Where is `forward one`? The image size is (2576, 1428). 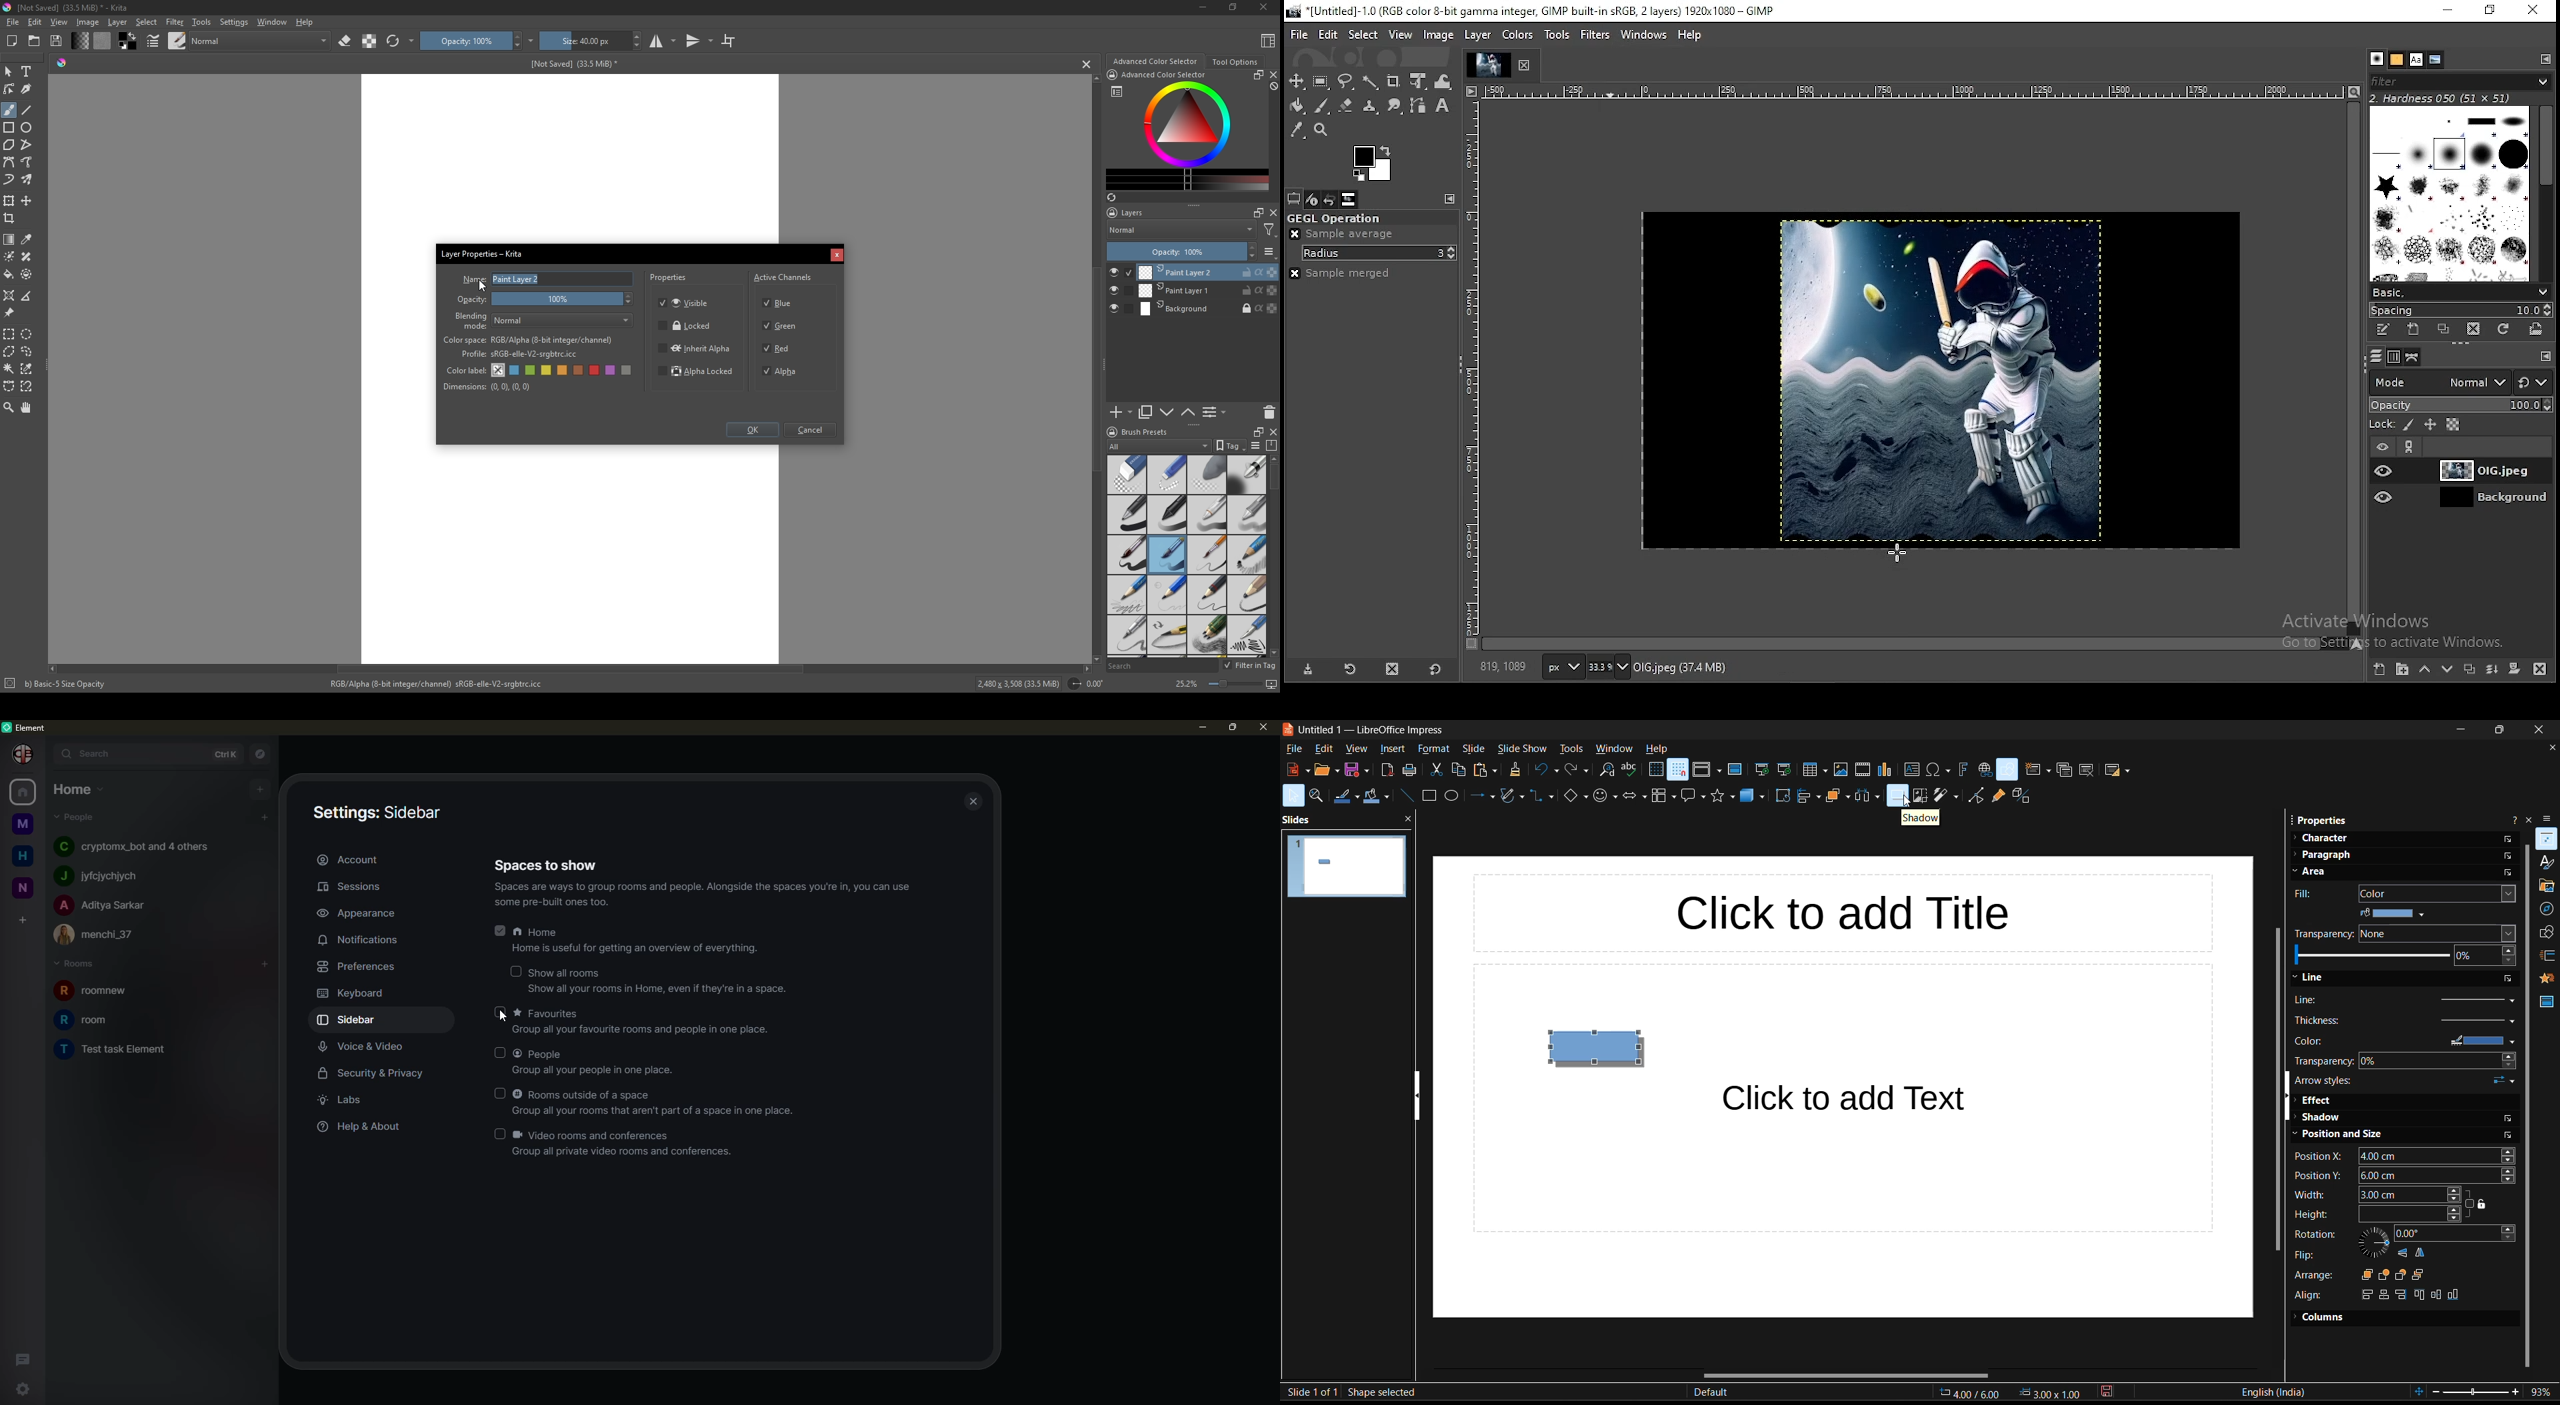 forward one is located at coordinates (2383, 1274).